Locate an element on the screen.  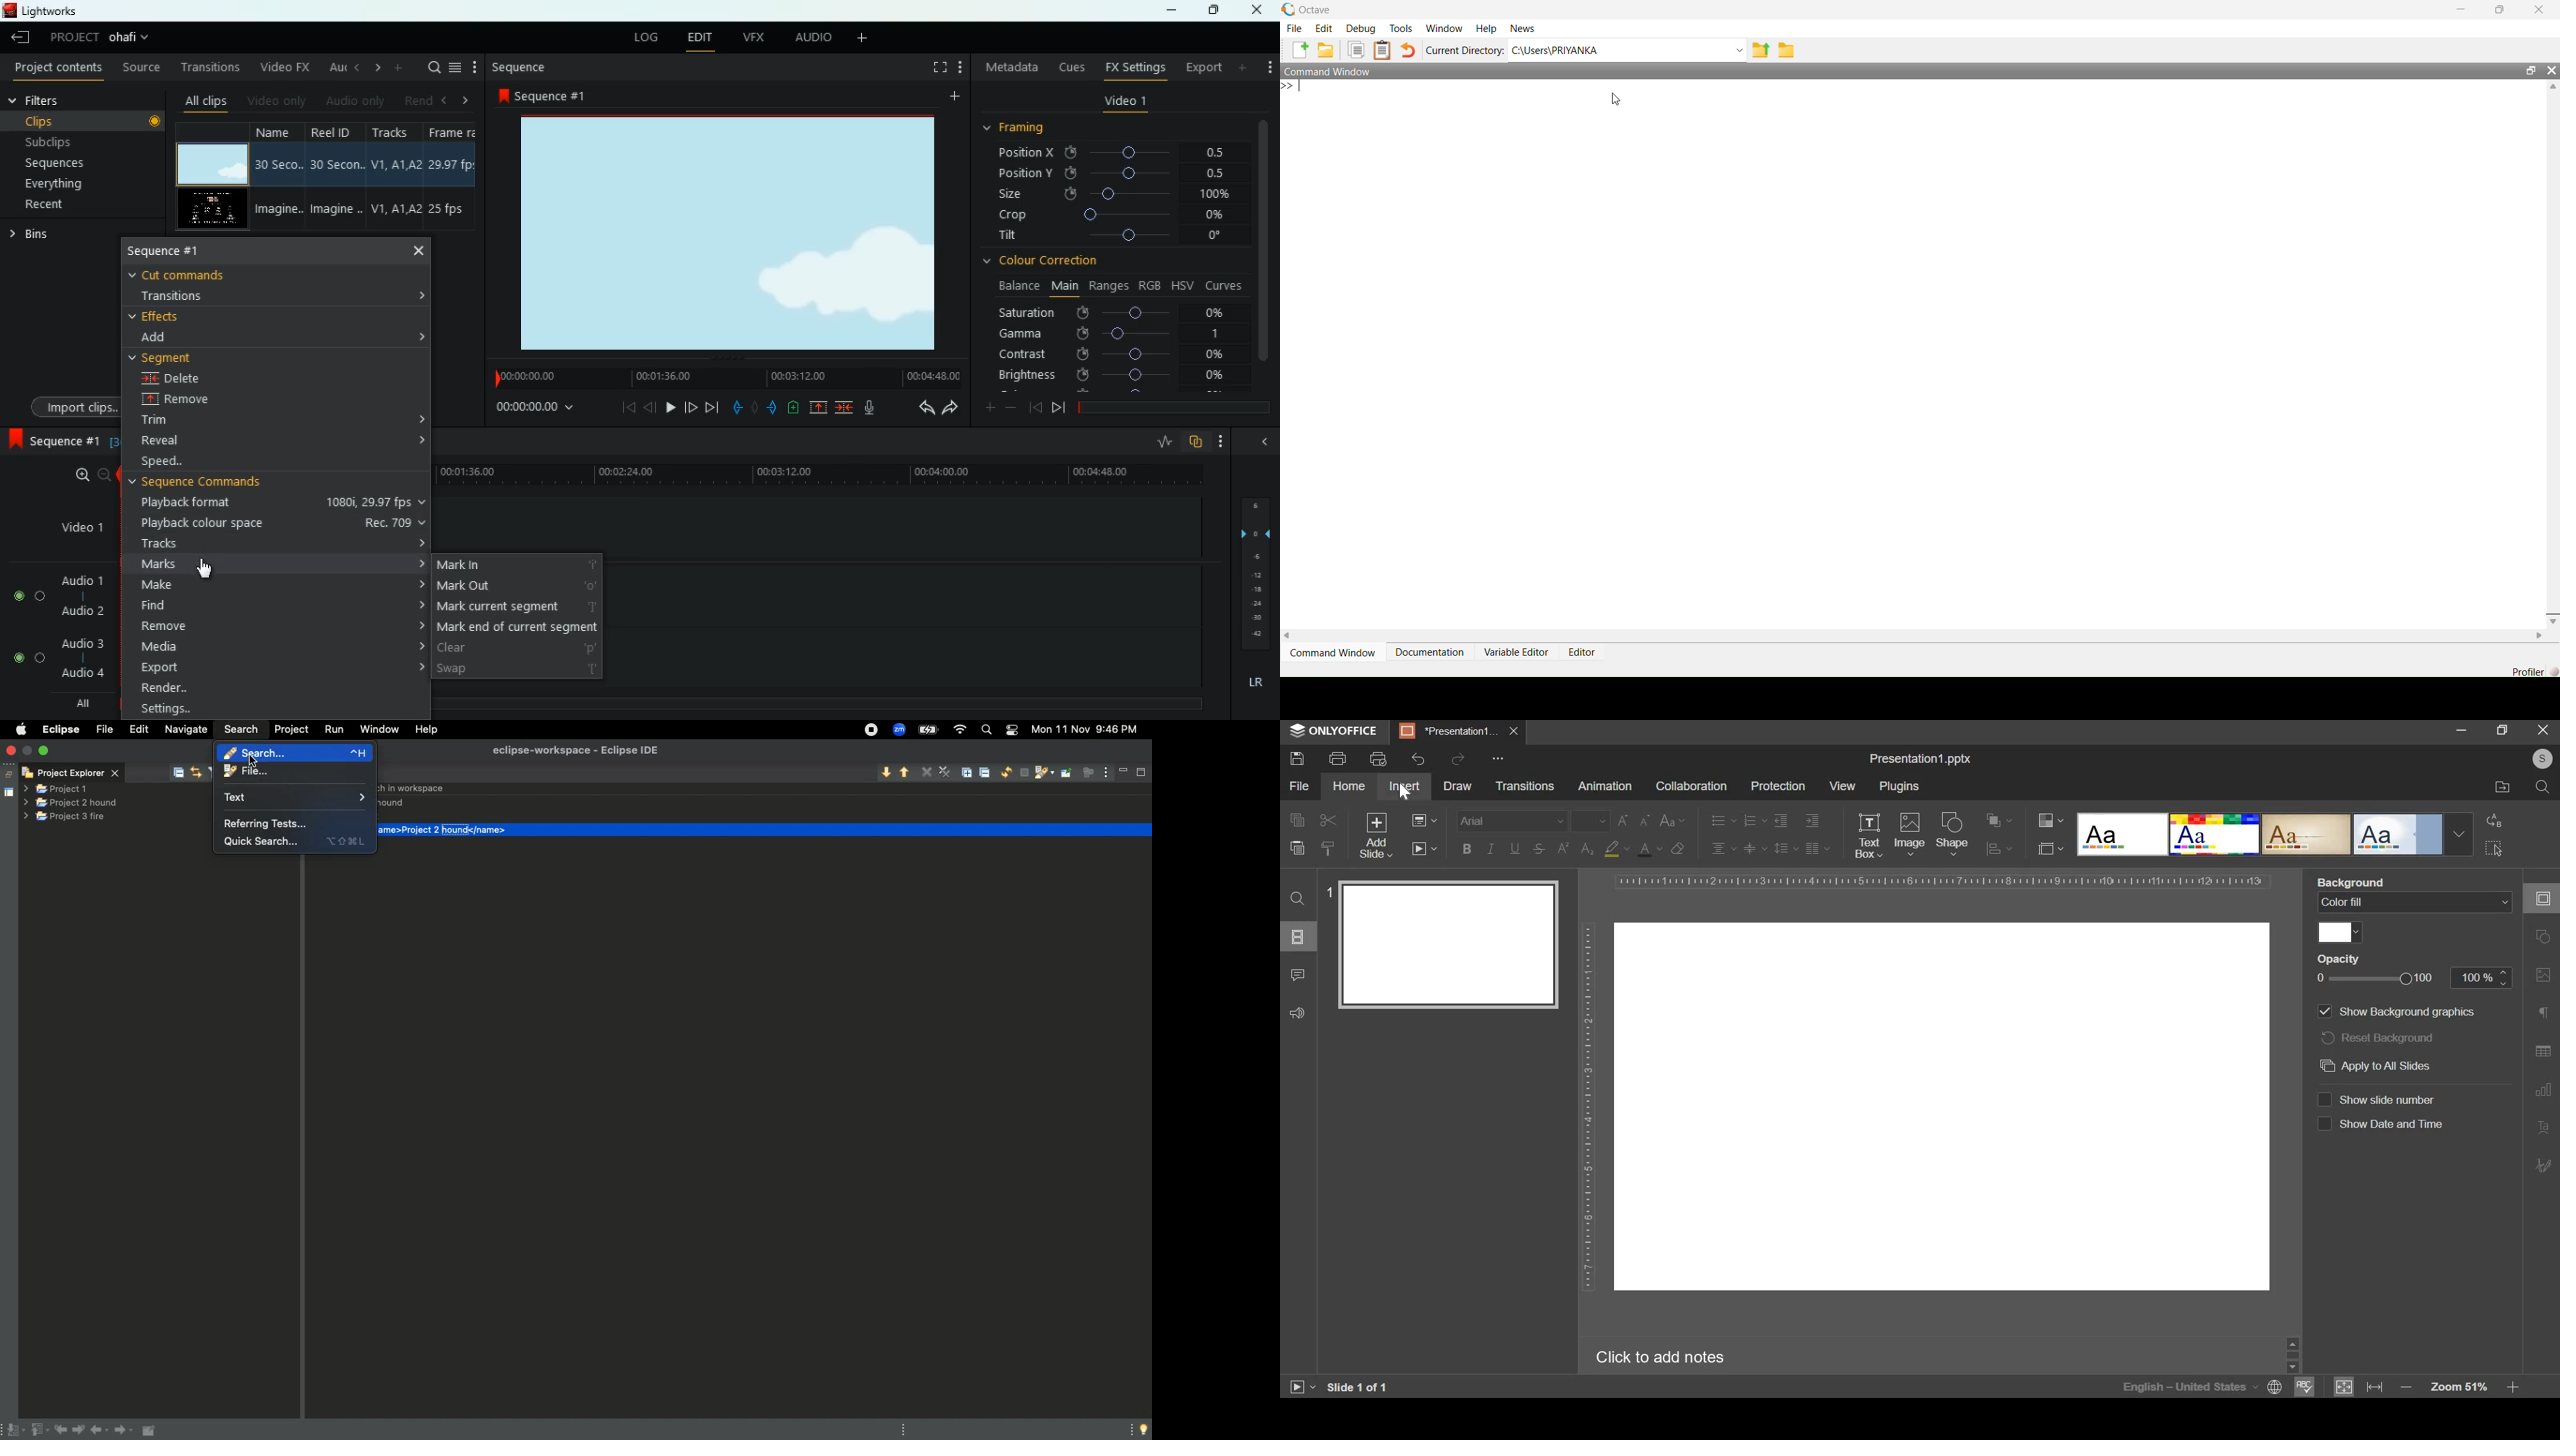
Workflow is located at coordinates (1445, 29).